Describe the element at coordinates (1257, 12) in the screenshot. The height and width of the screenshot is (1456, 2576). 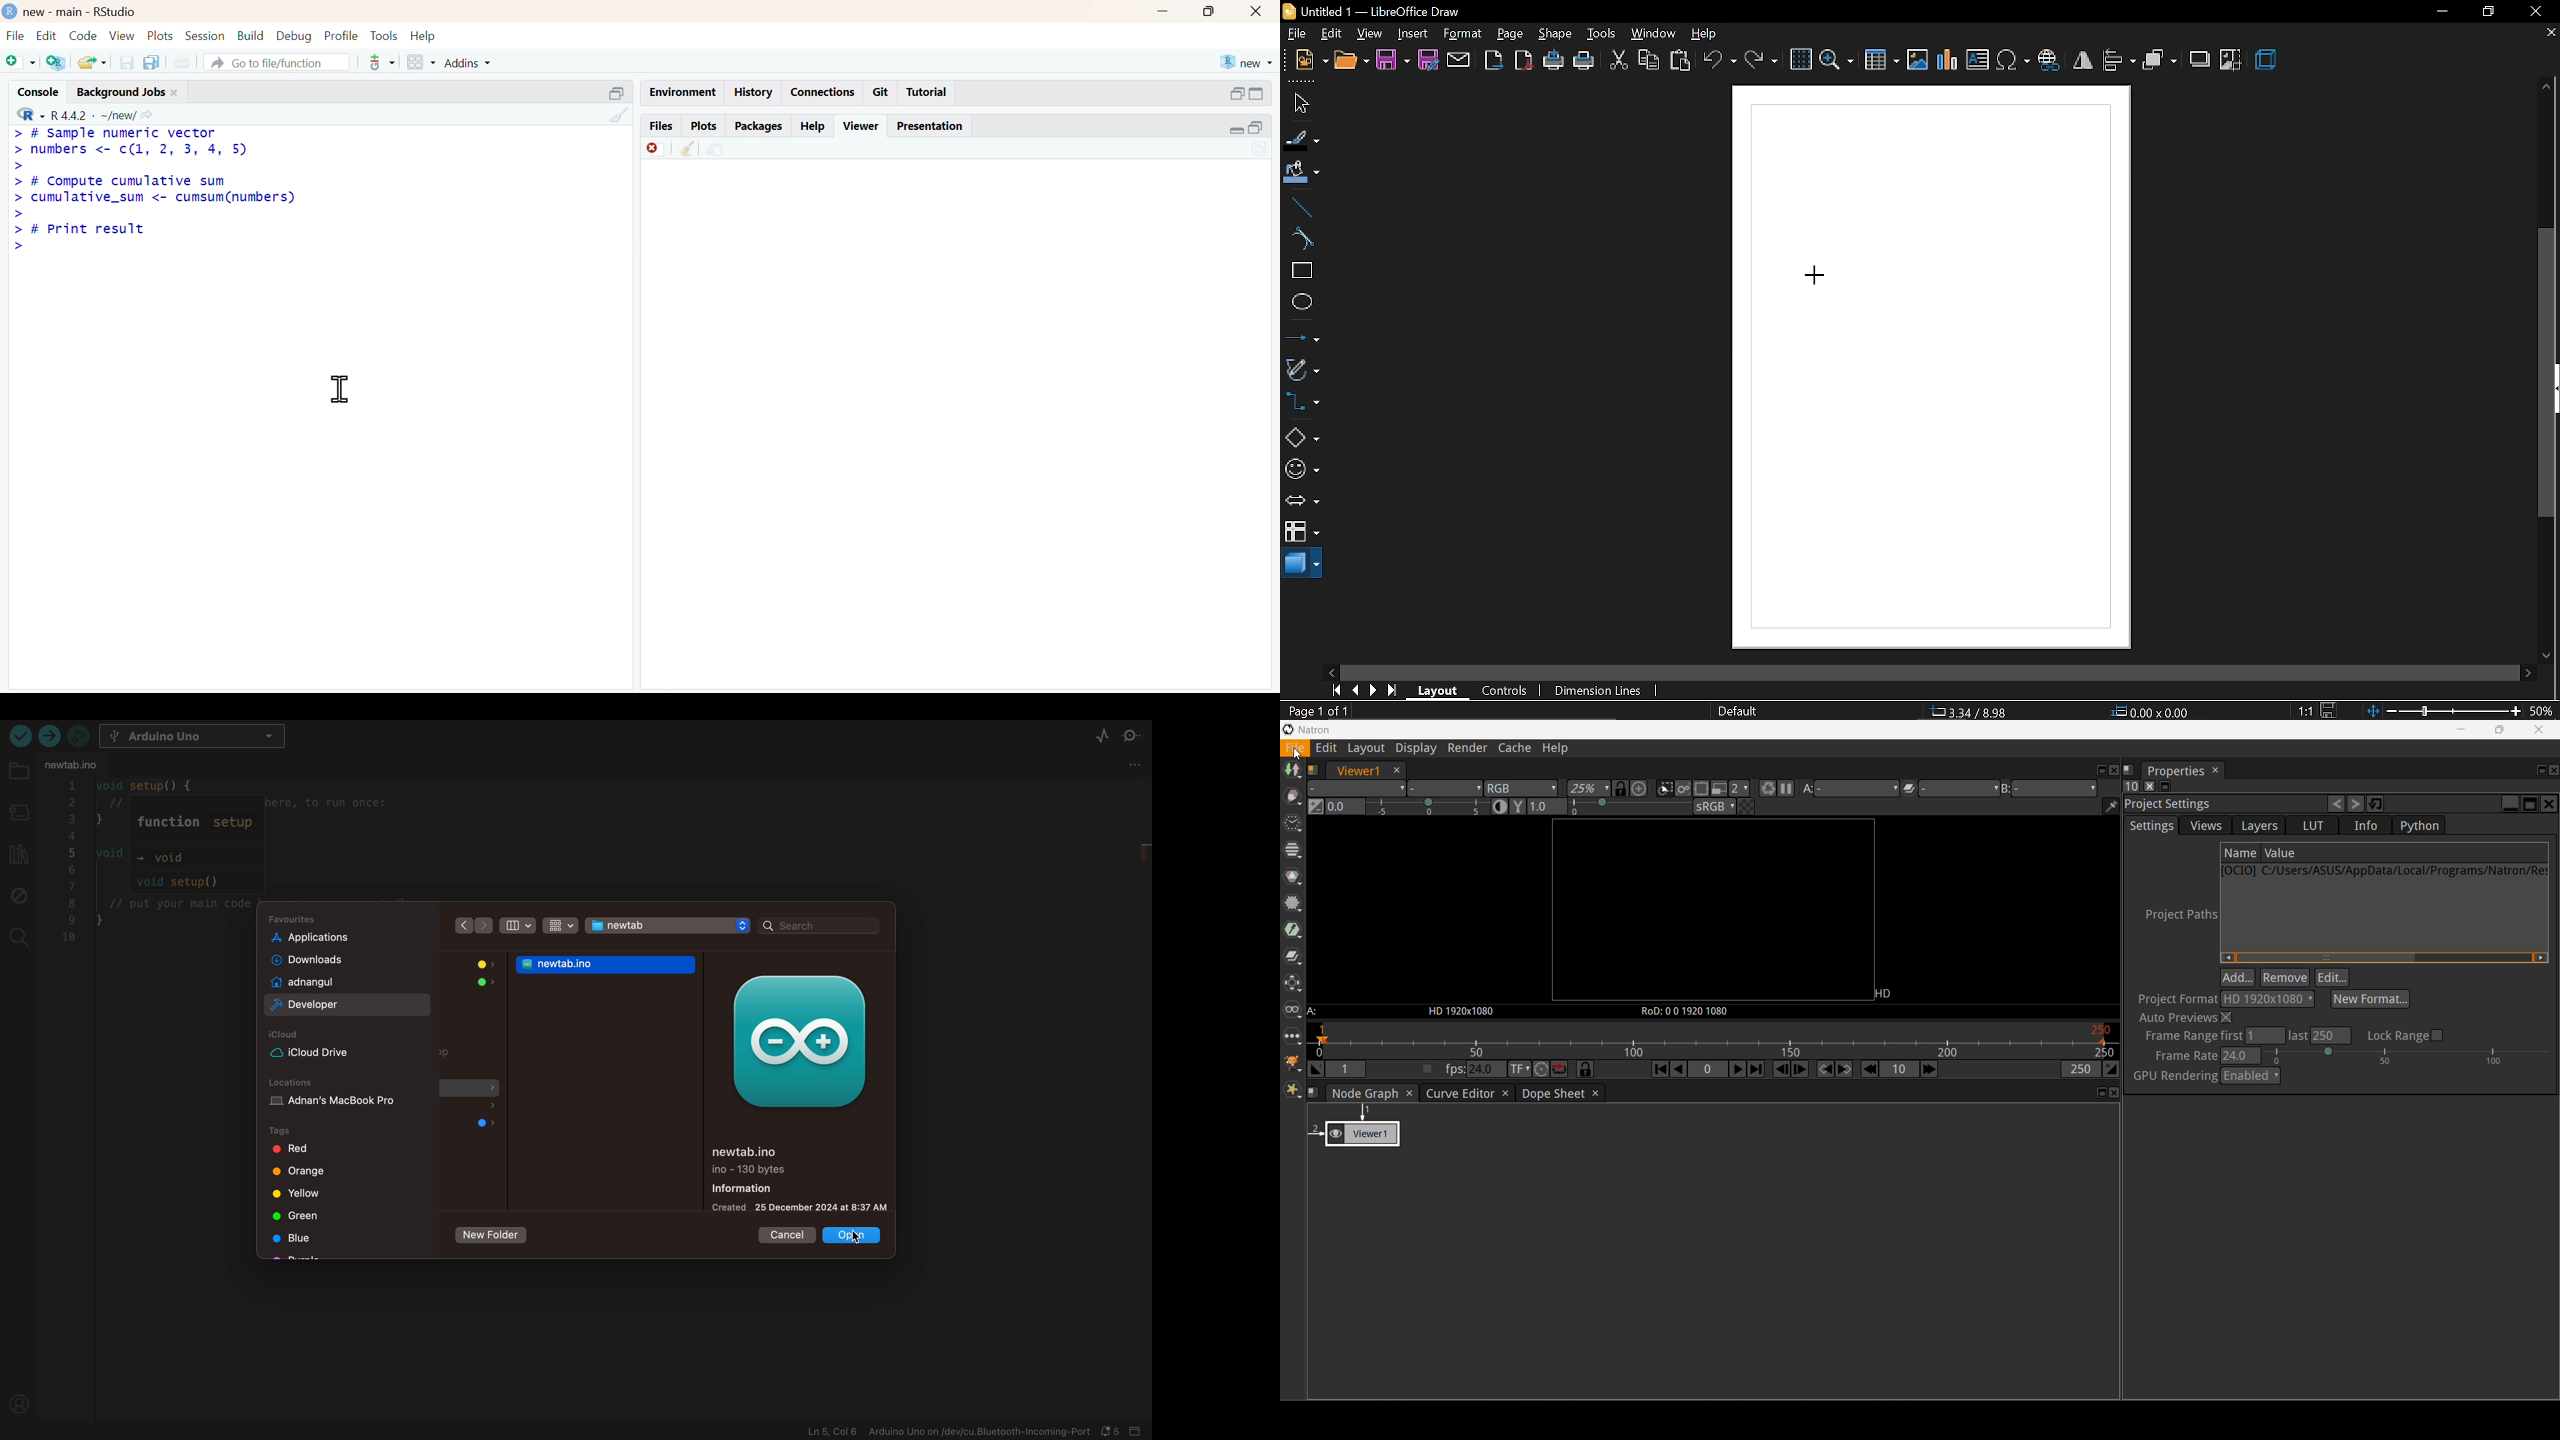
I see `close` at that location.